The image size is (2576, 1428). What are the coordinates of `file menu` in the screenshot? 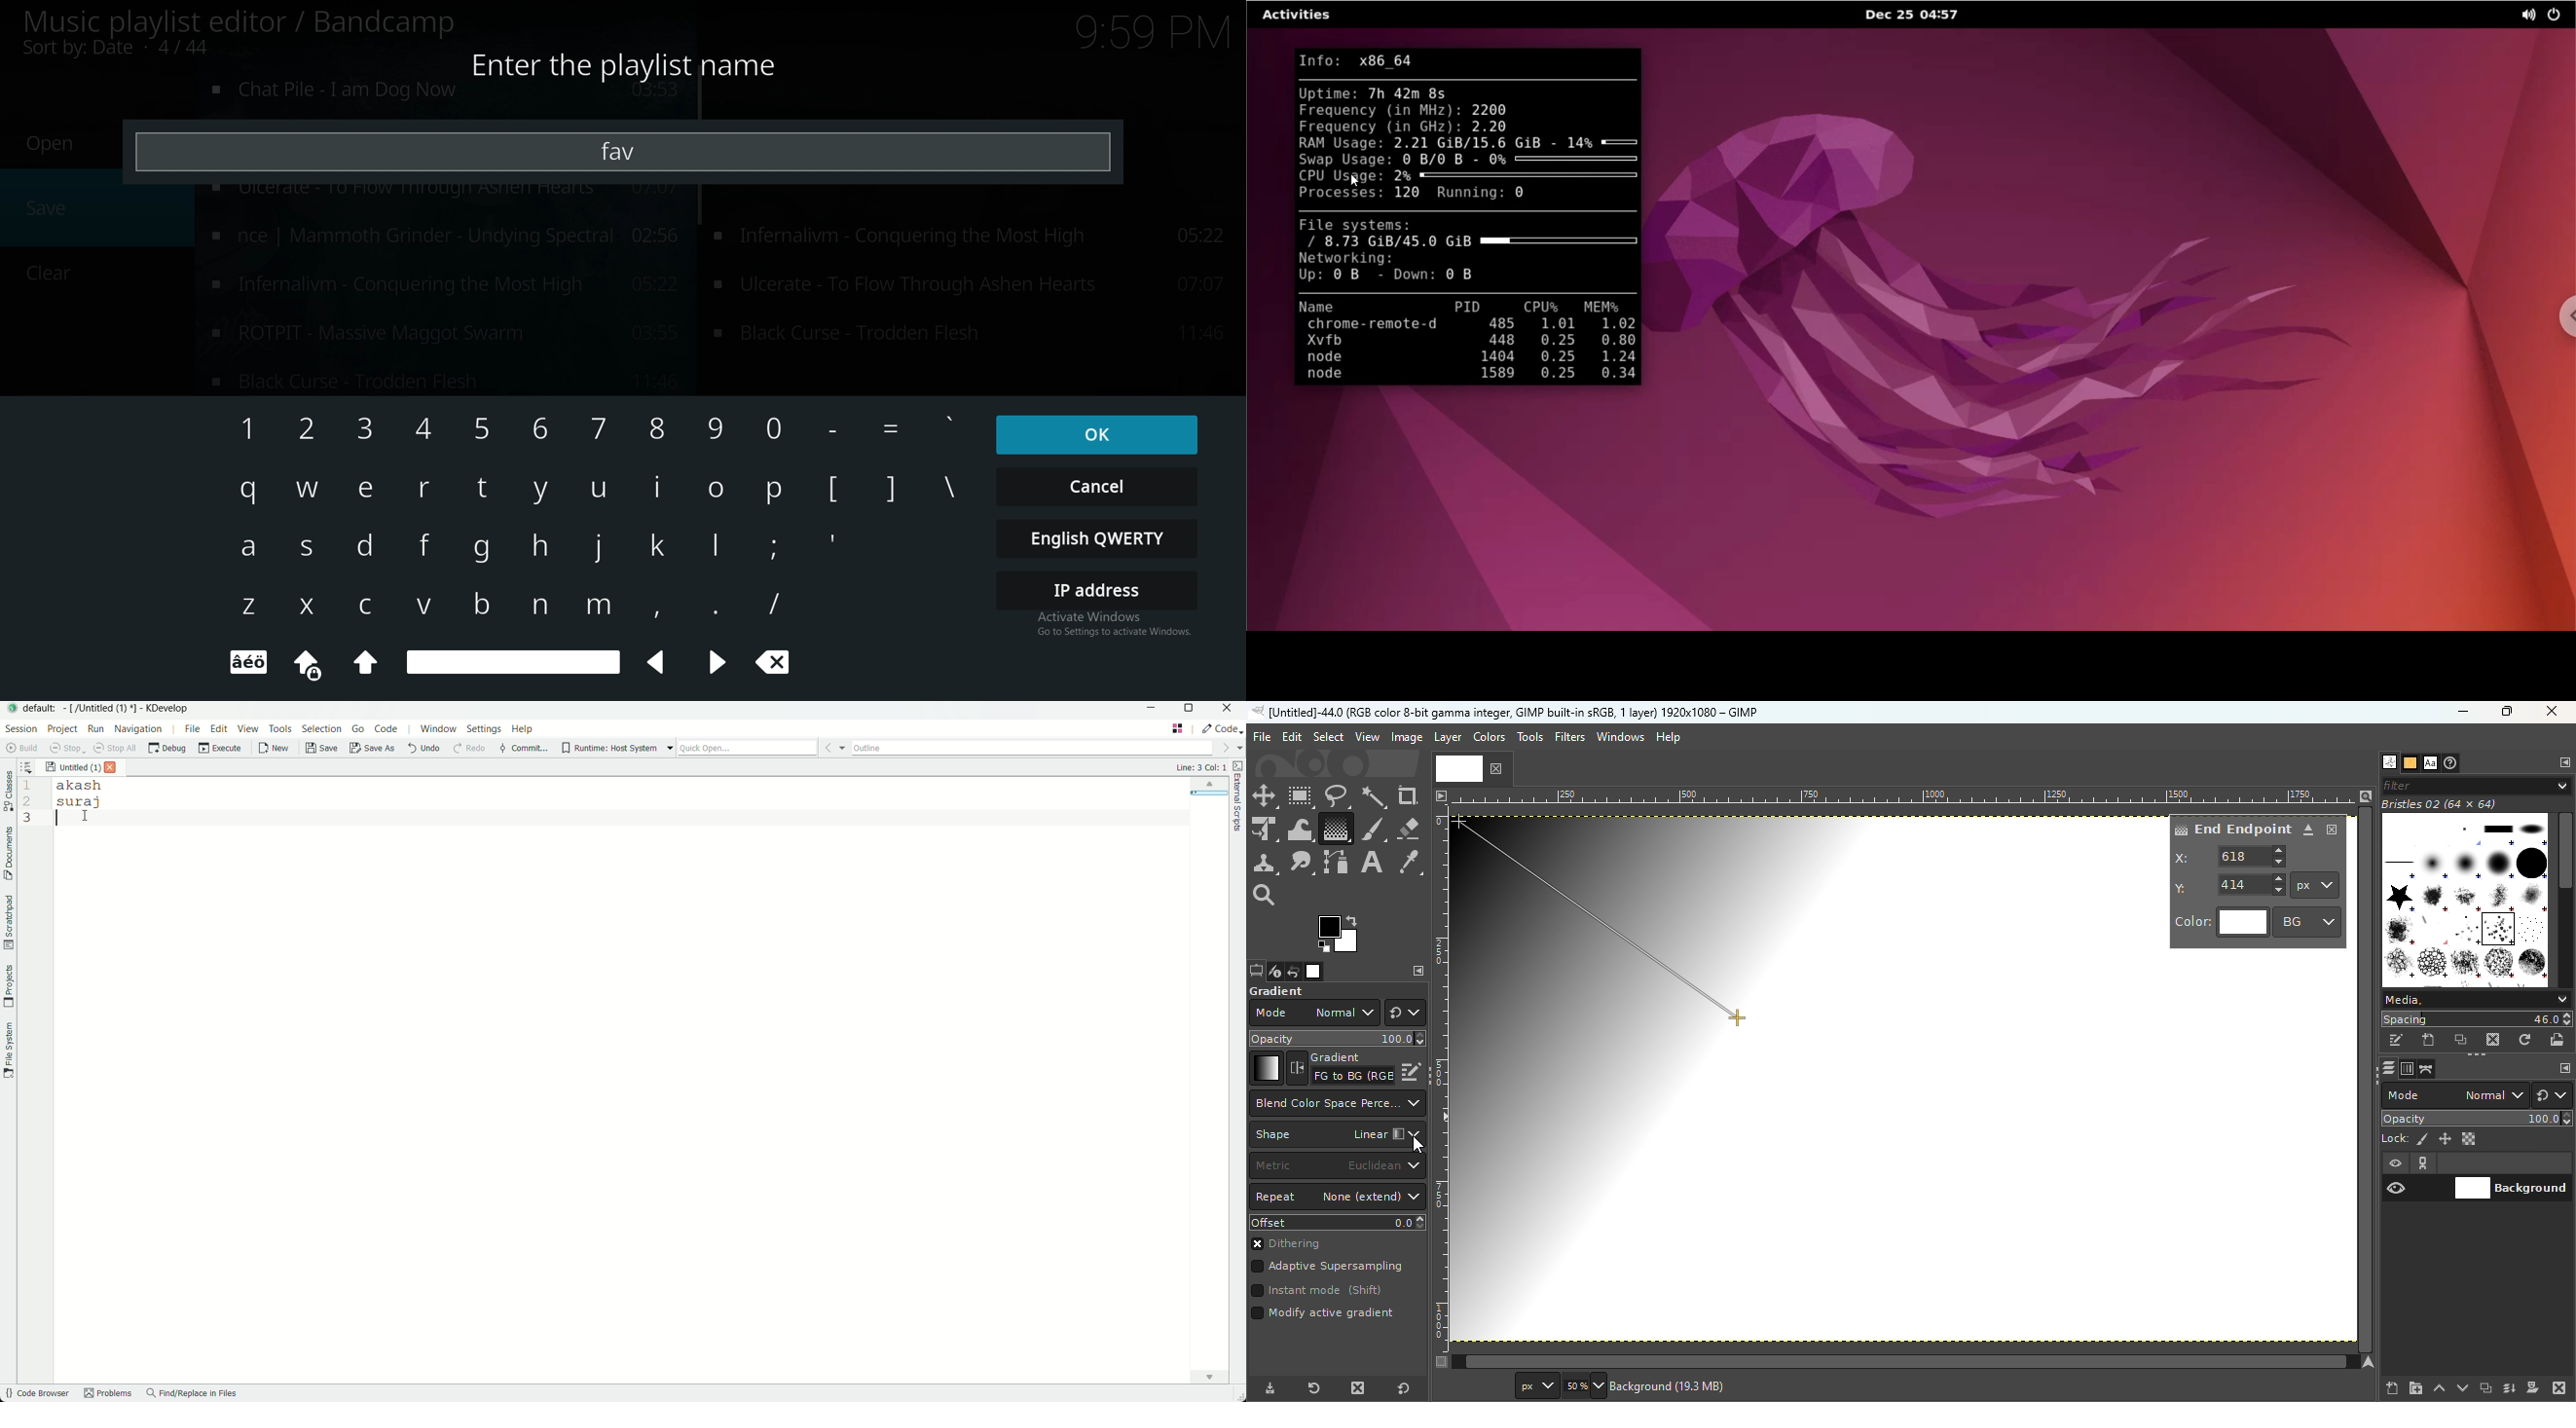 It's located at (192, 730).